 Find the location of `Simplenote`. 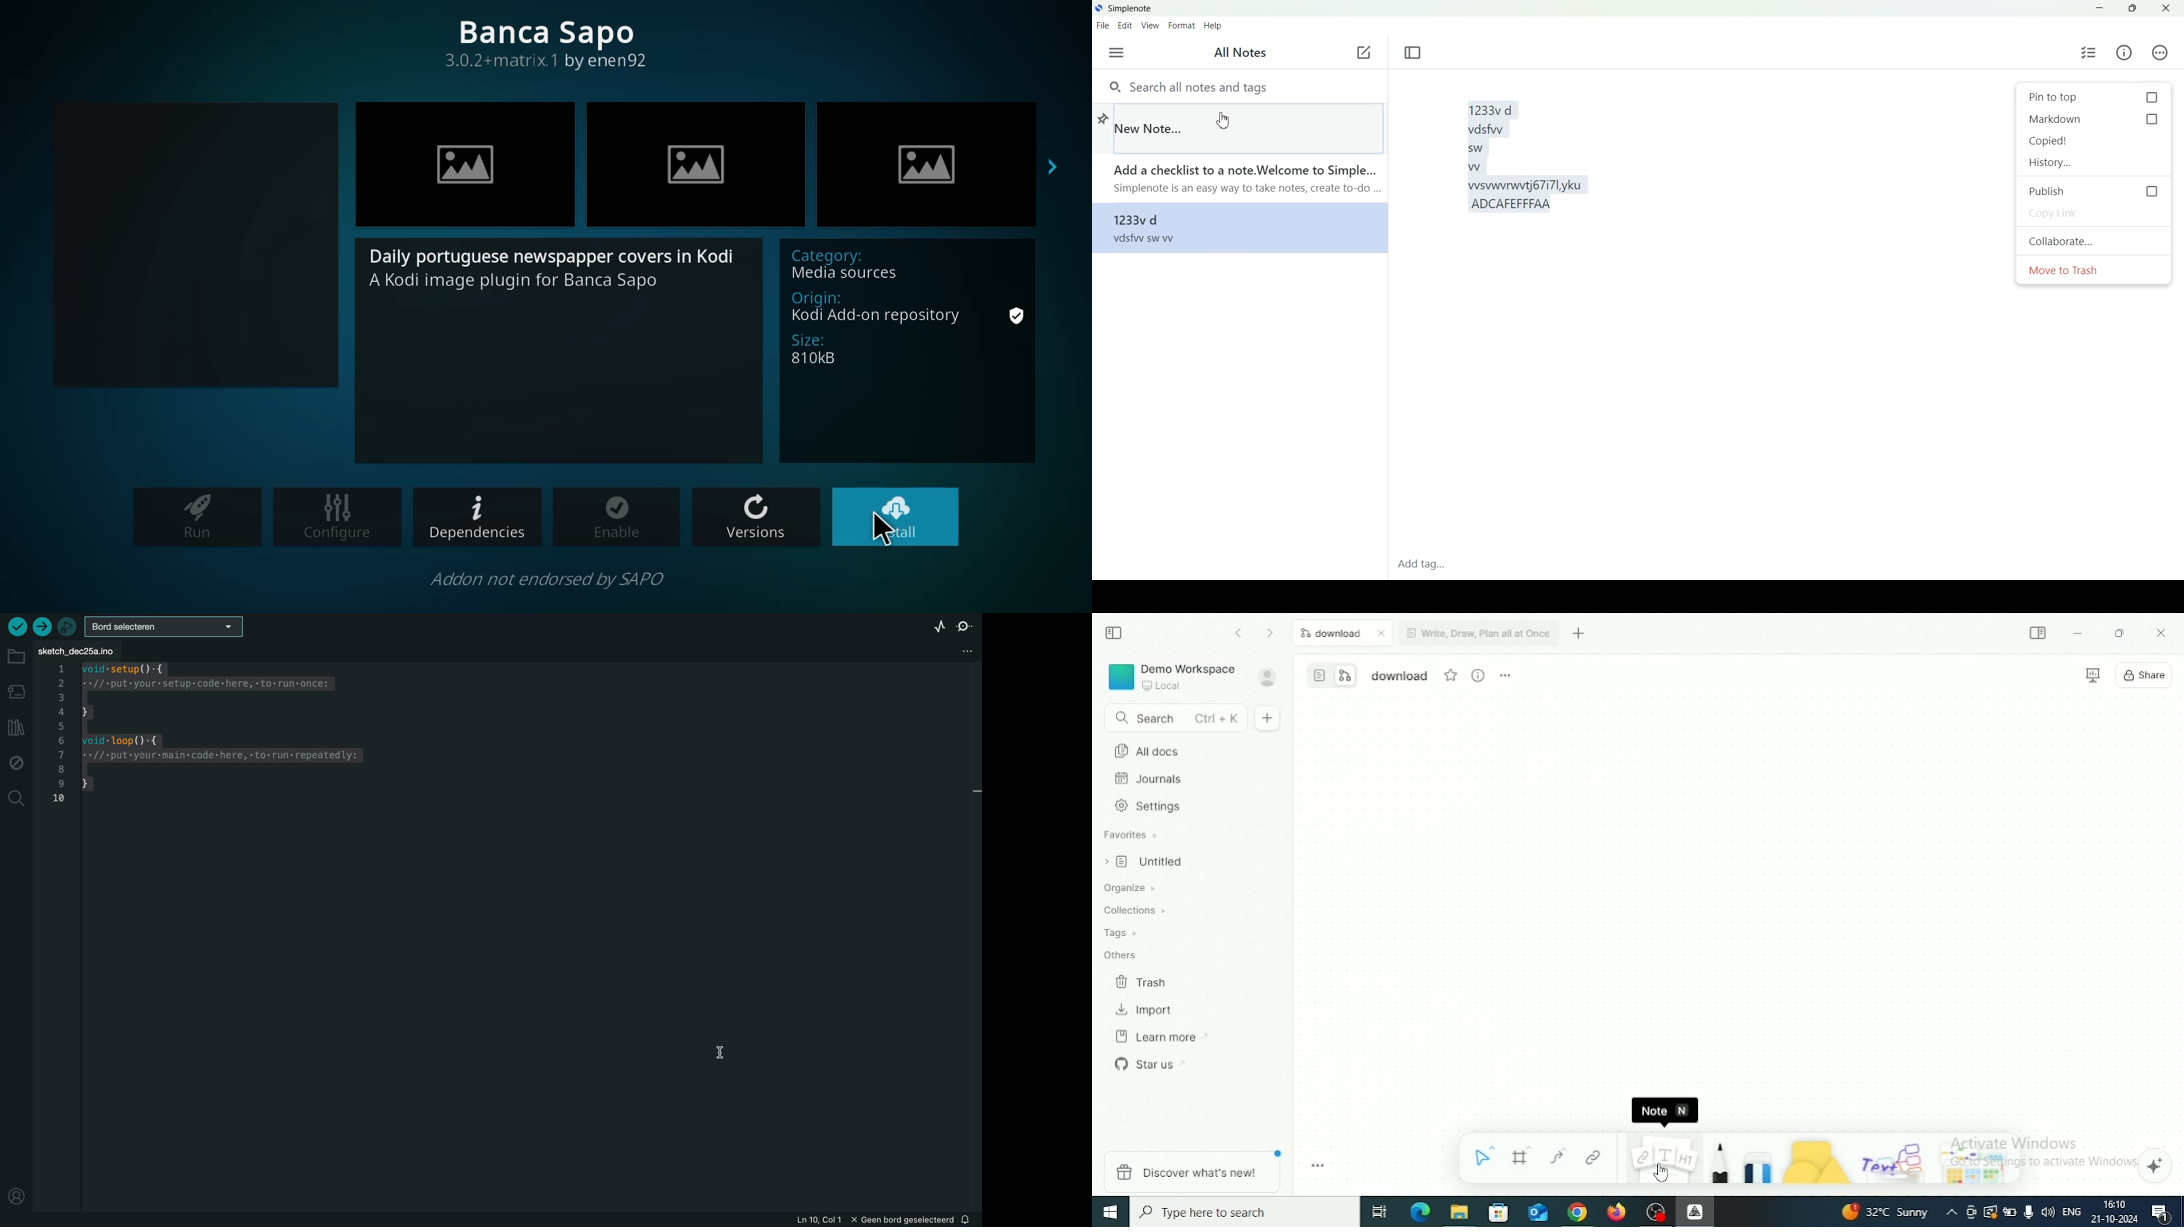

Simplenote is located at coordinates (1124, 7).